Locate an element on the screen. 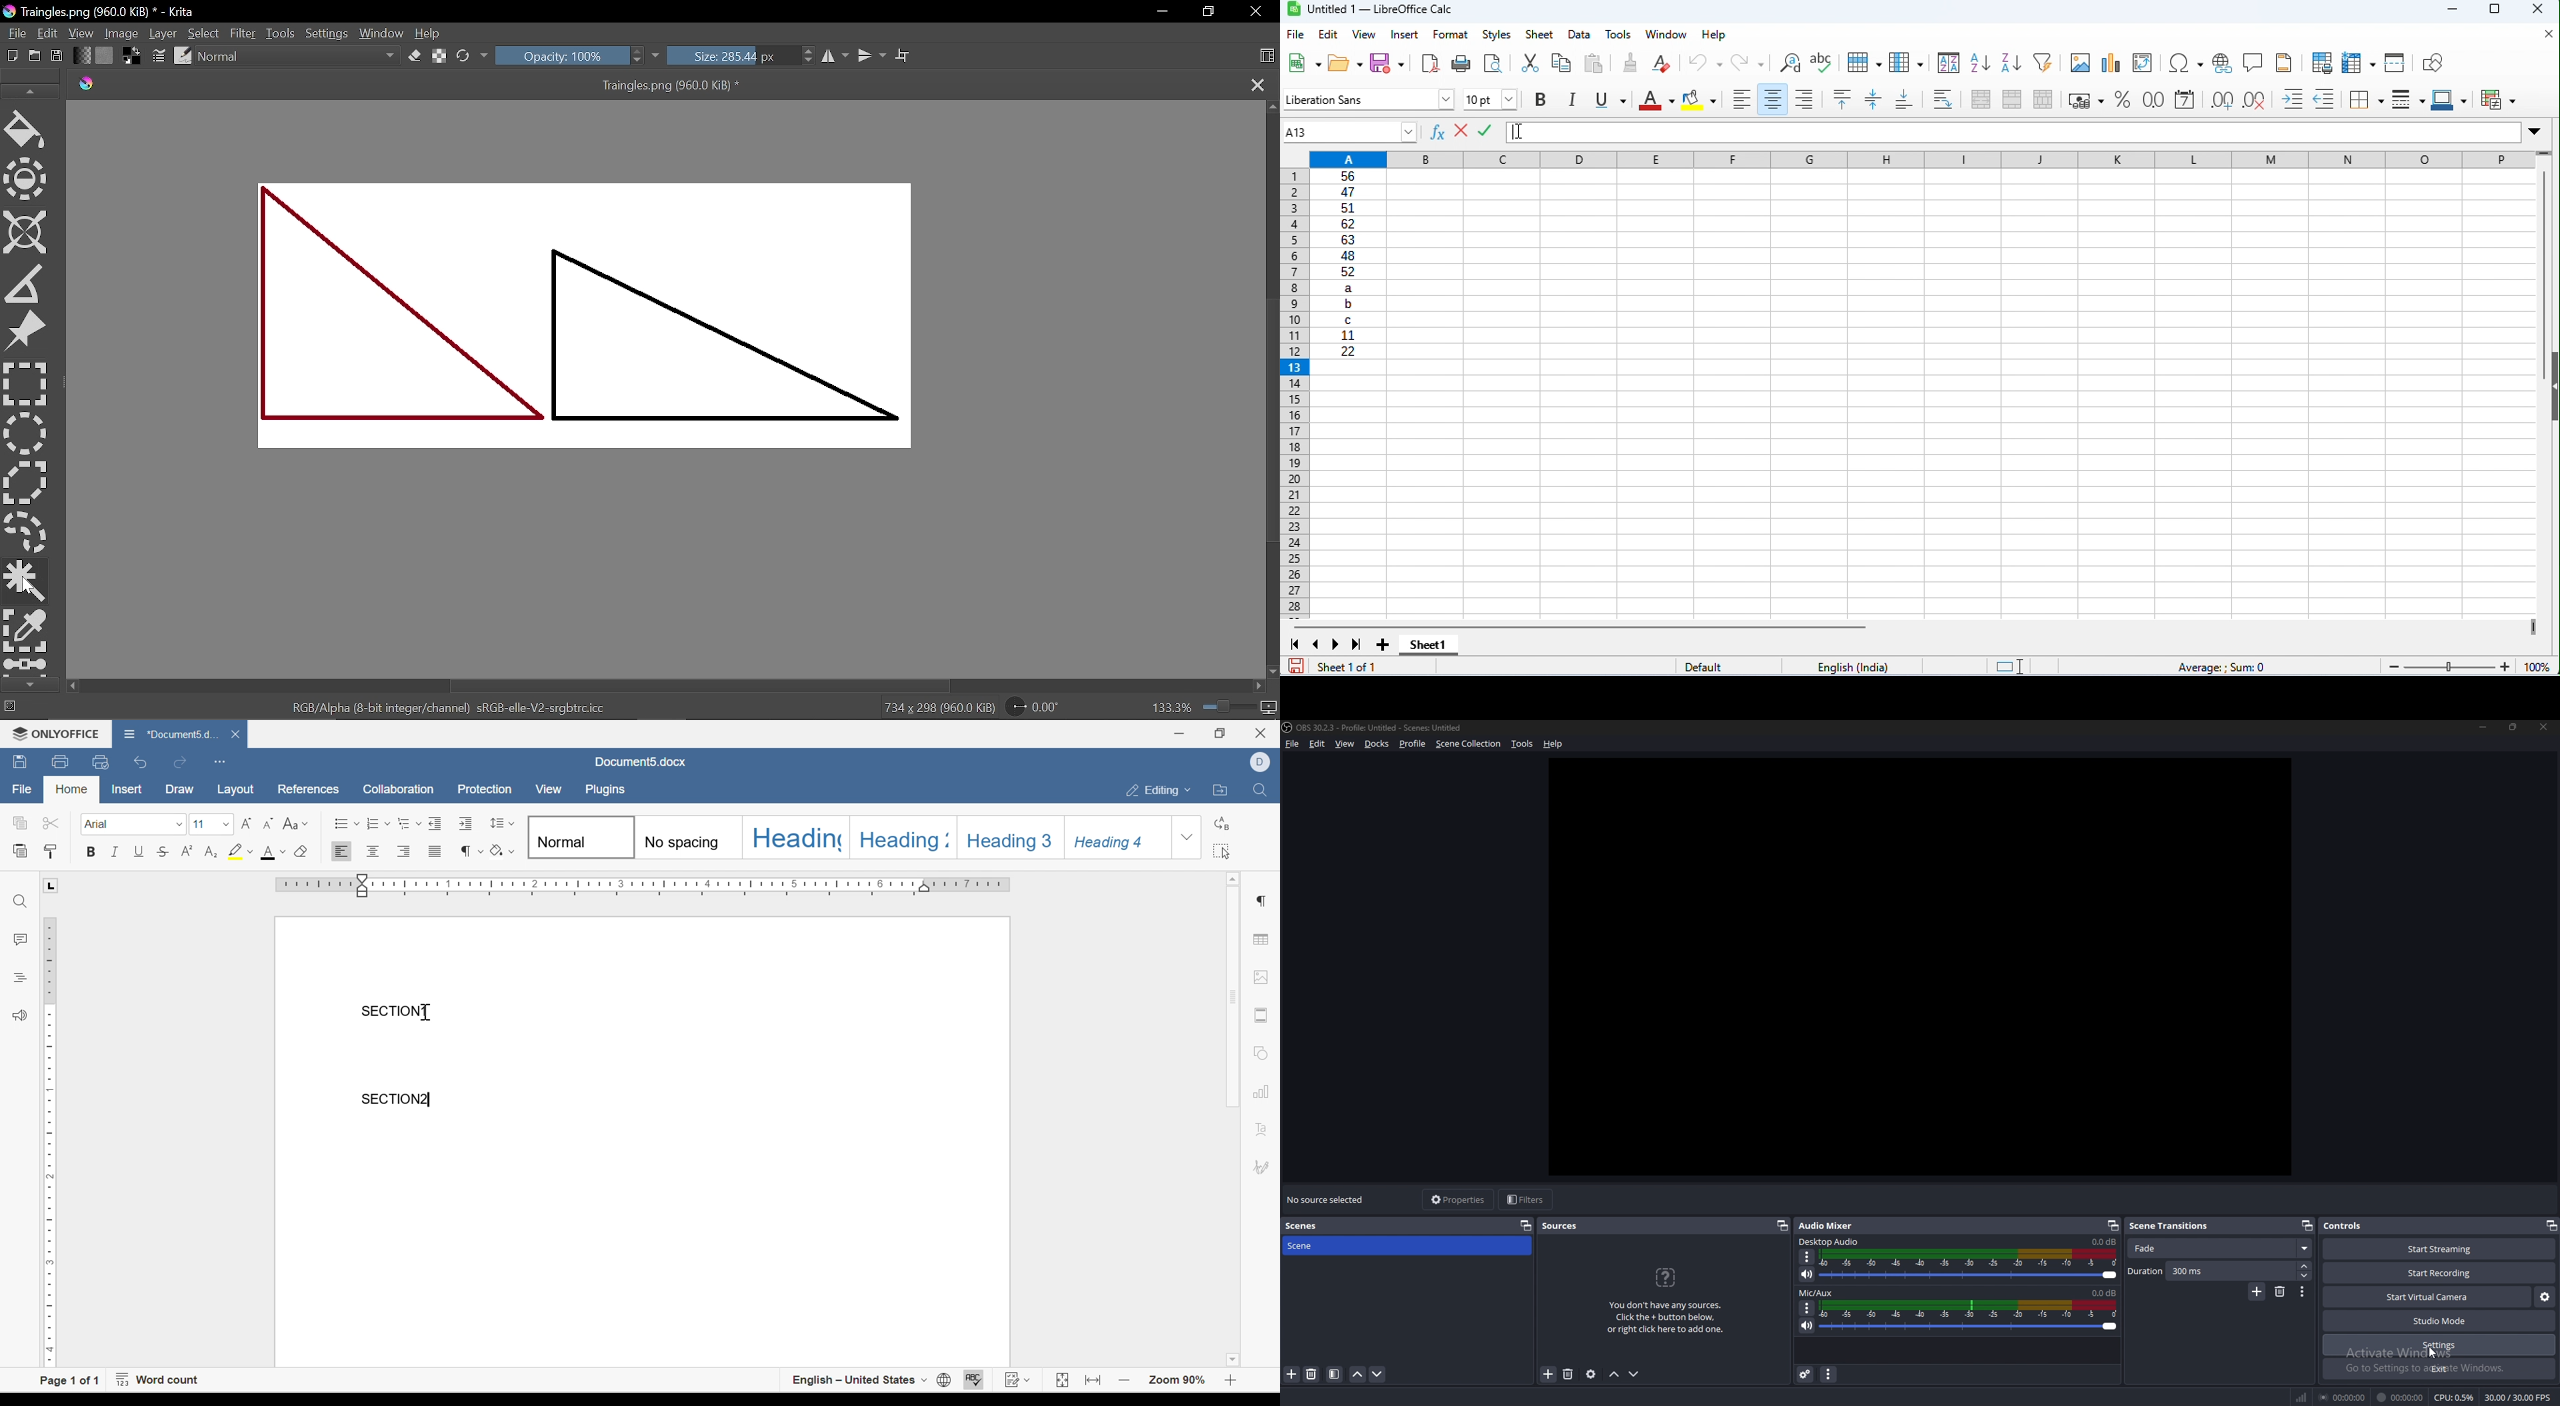 This screenshot has width=2576, height=1428. draw is located at coordinates (179, 790).